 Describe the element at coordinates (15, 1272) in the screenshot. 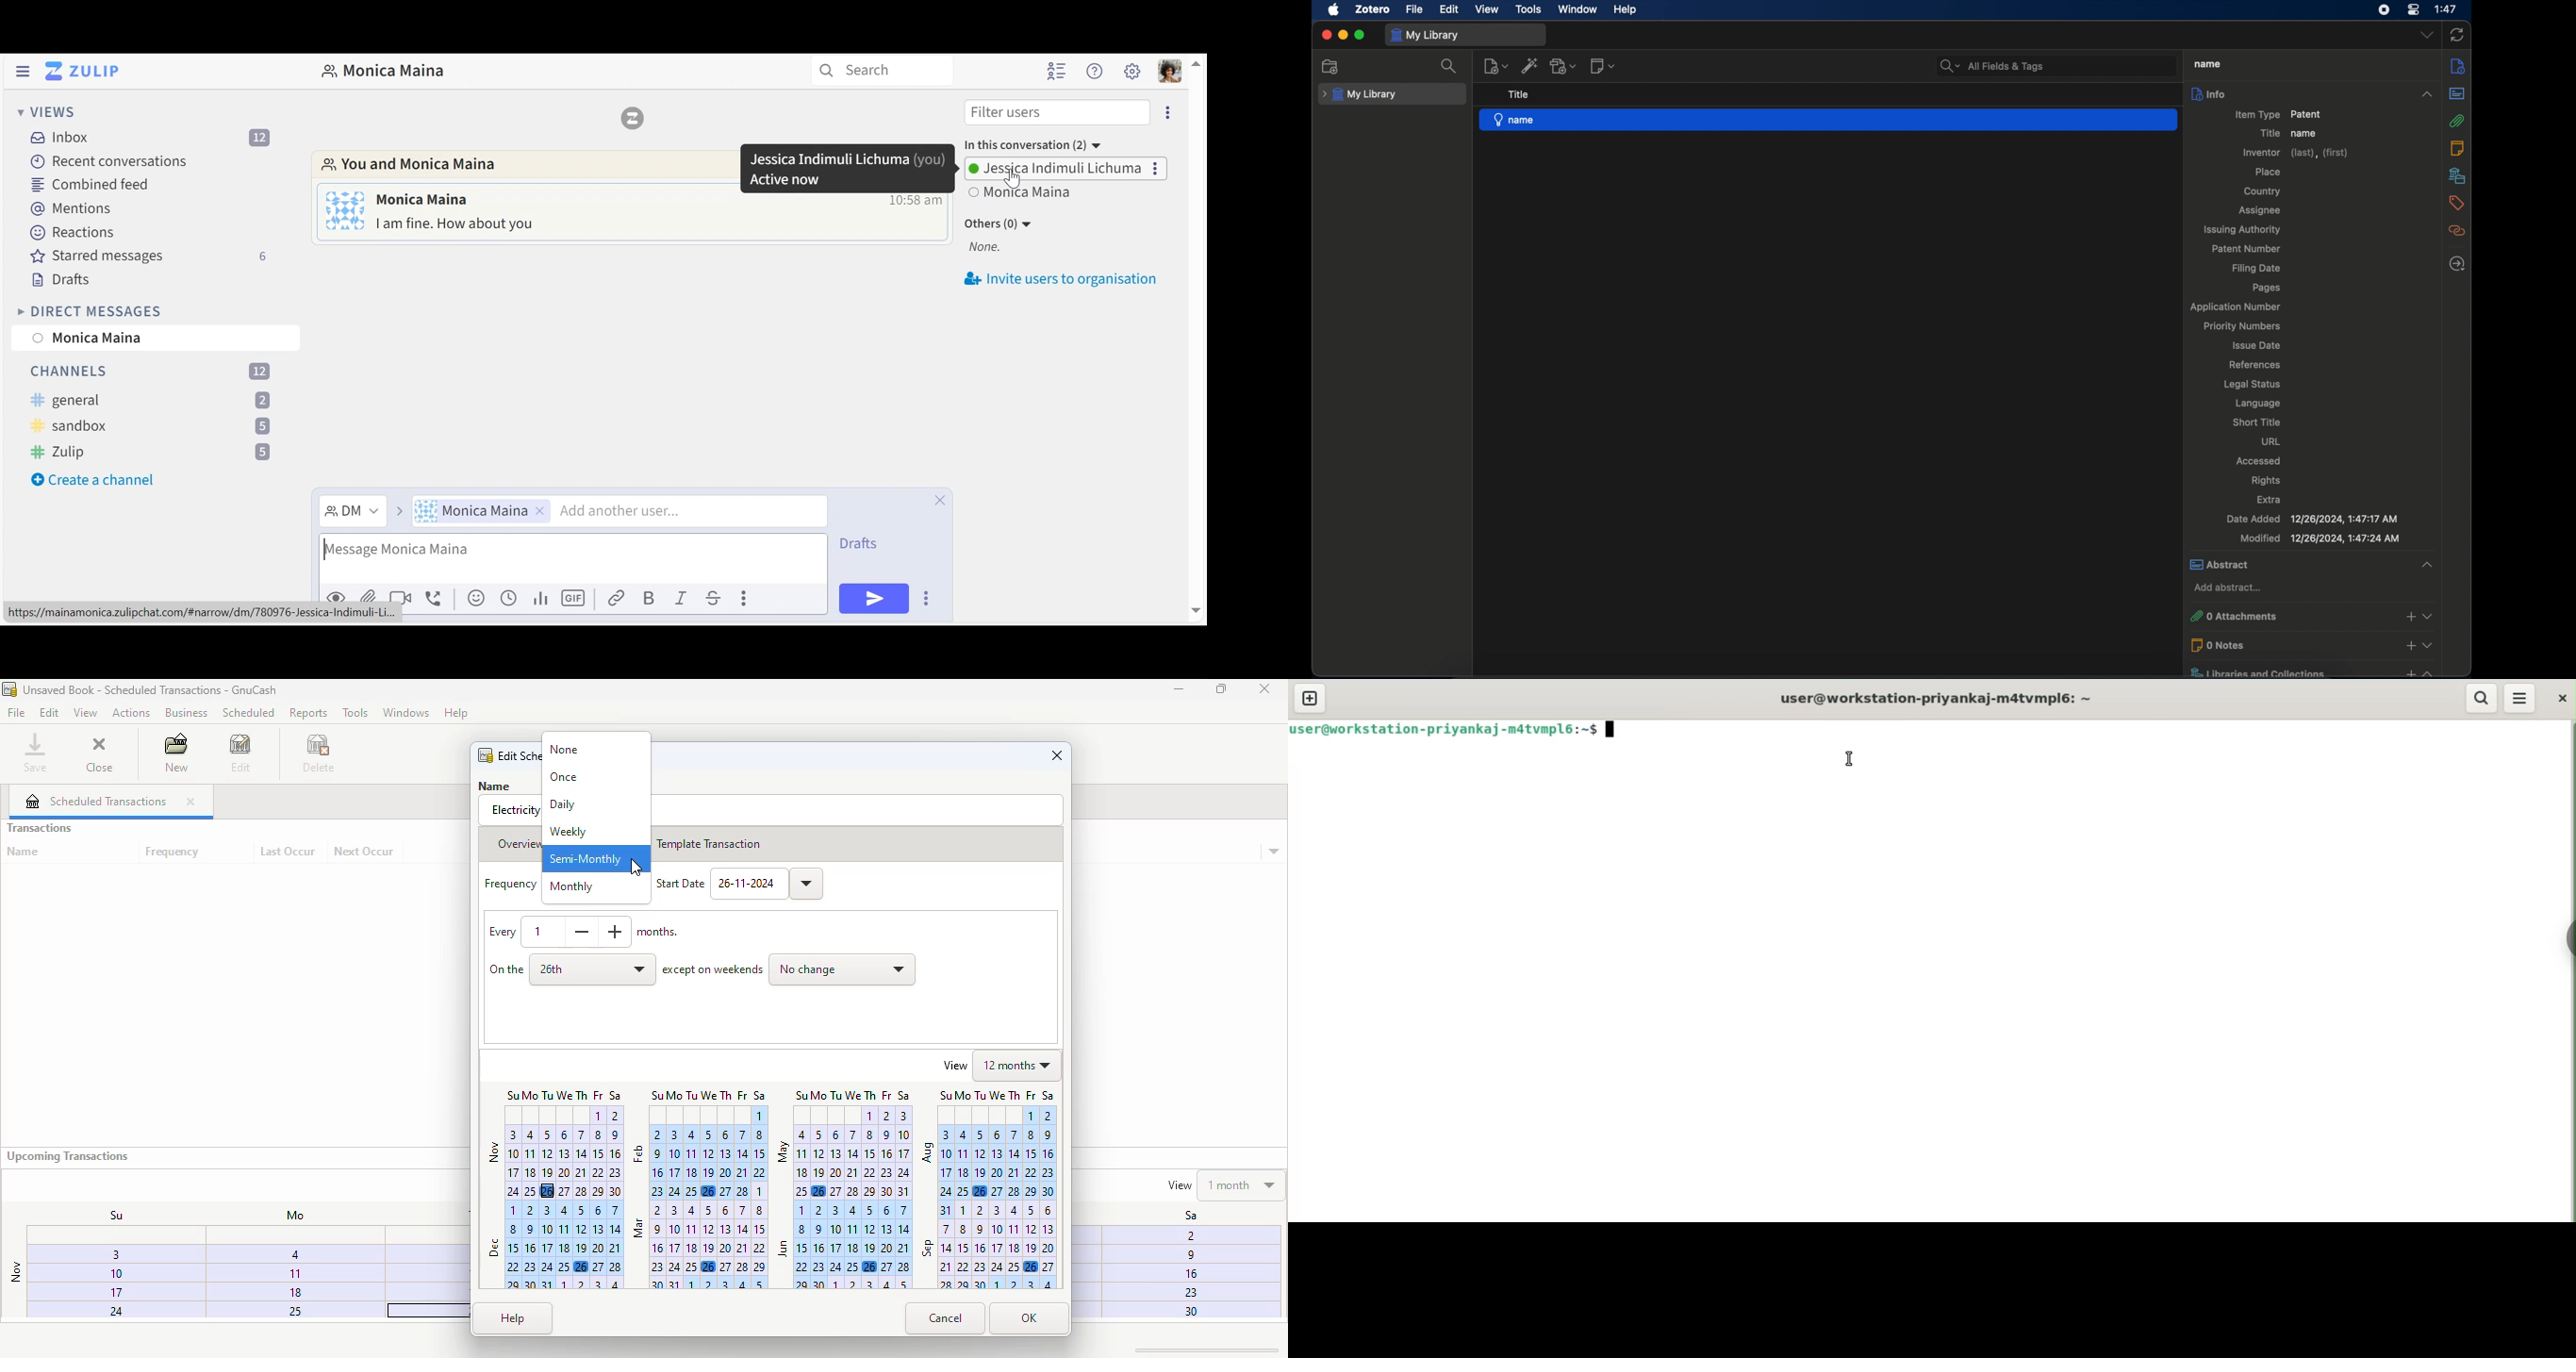

I see `nov` at that location.